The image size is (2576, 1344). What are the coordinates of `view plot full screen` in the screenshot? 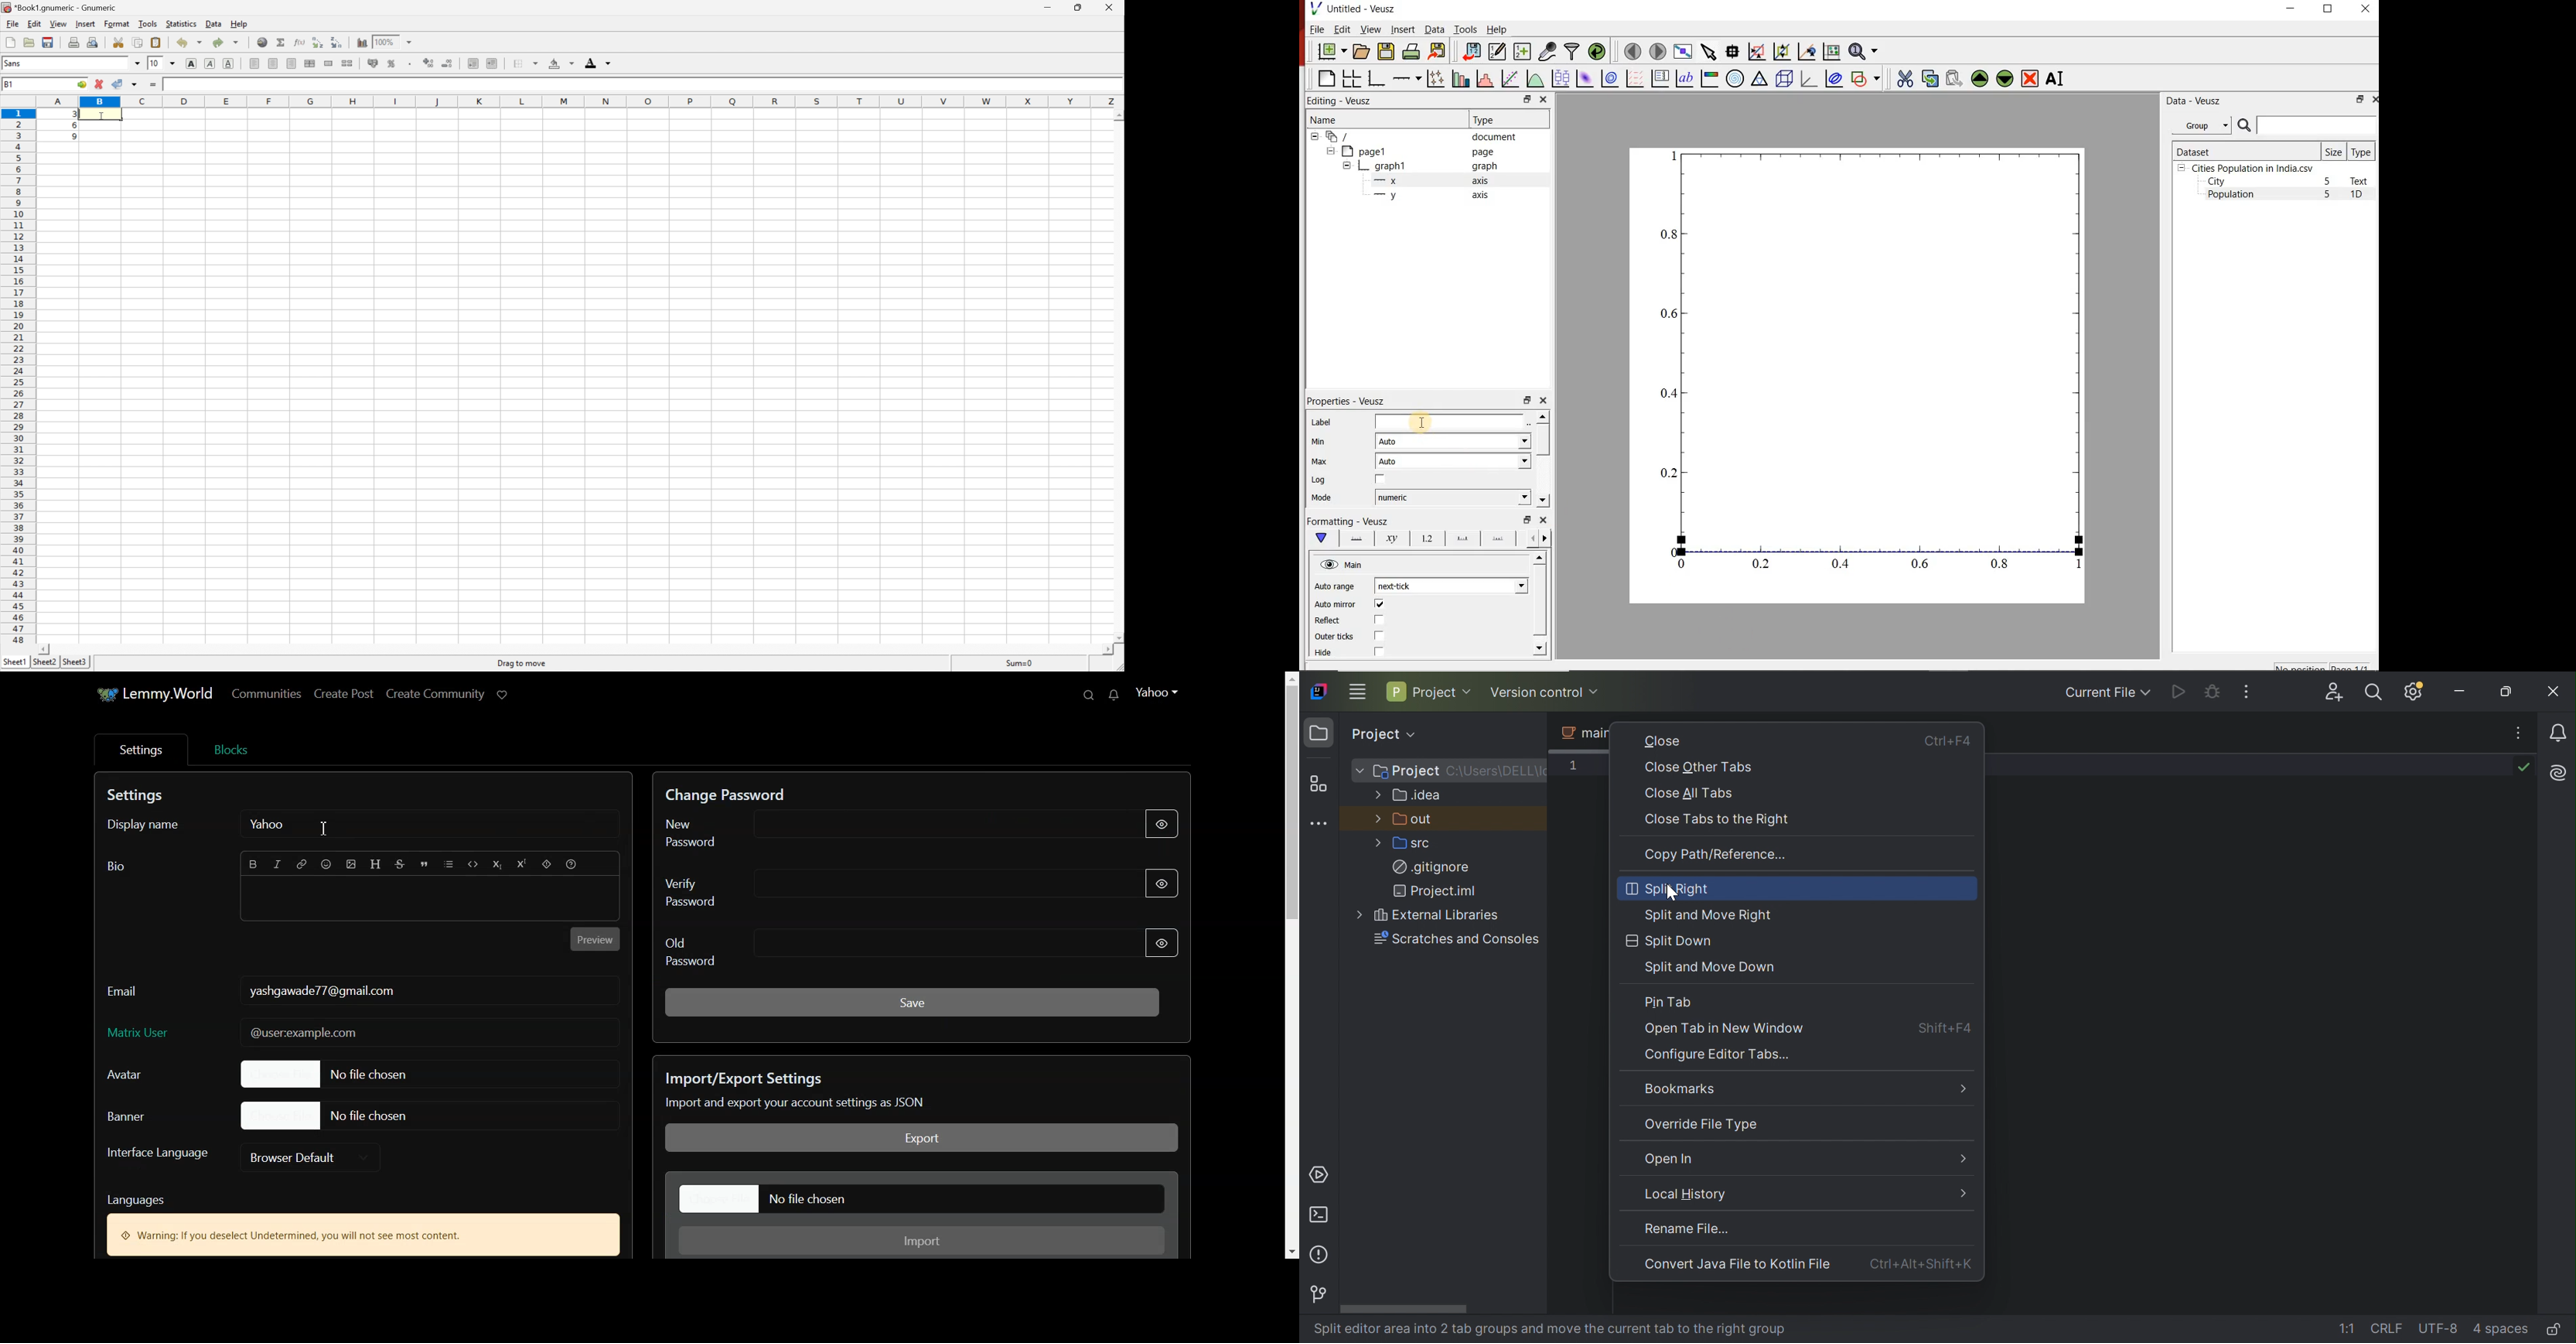 It's located at (1683, 51).